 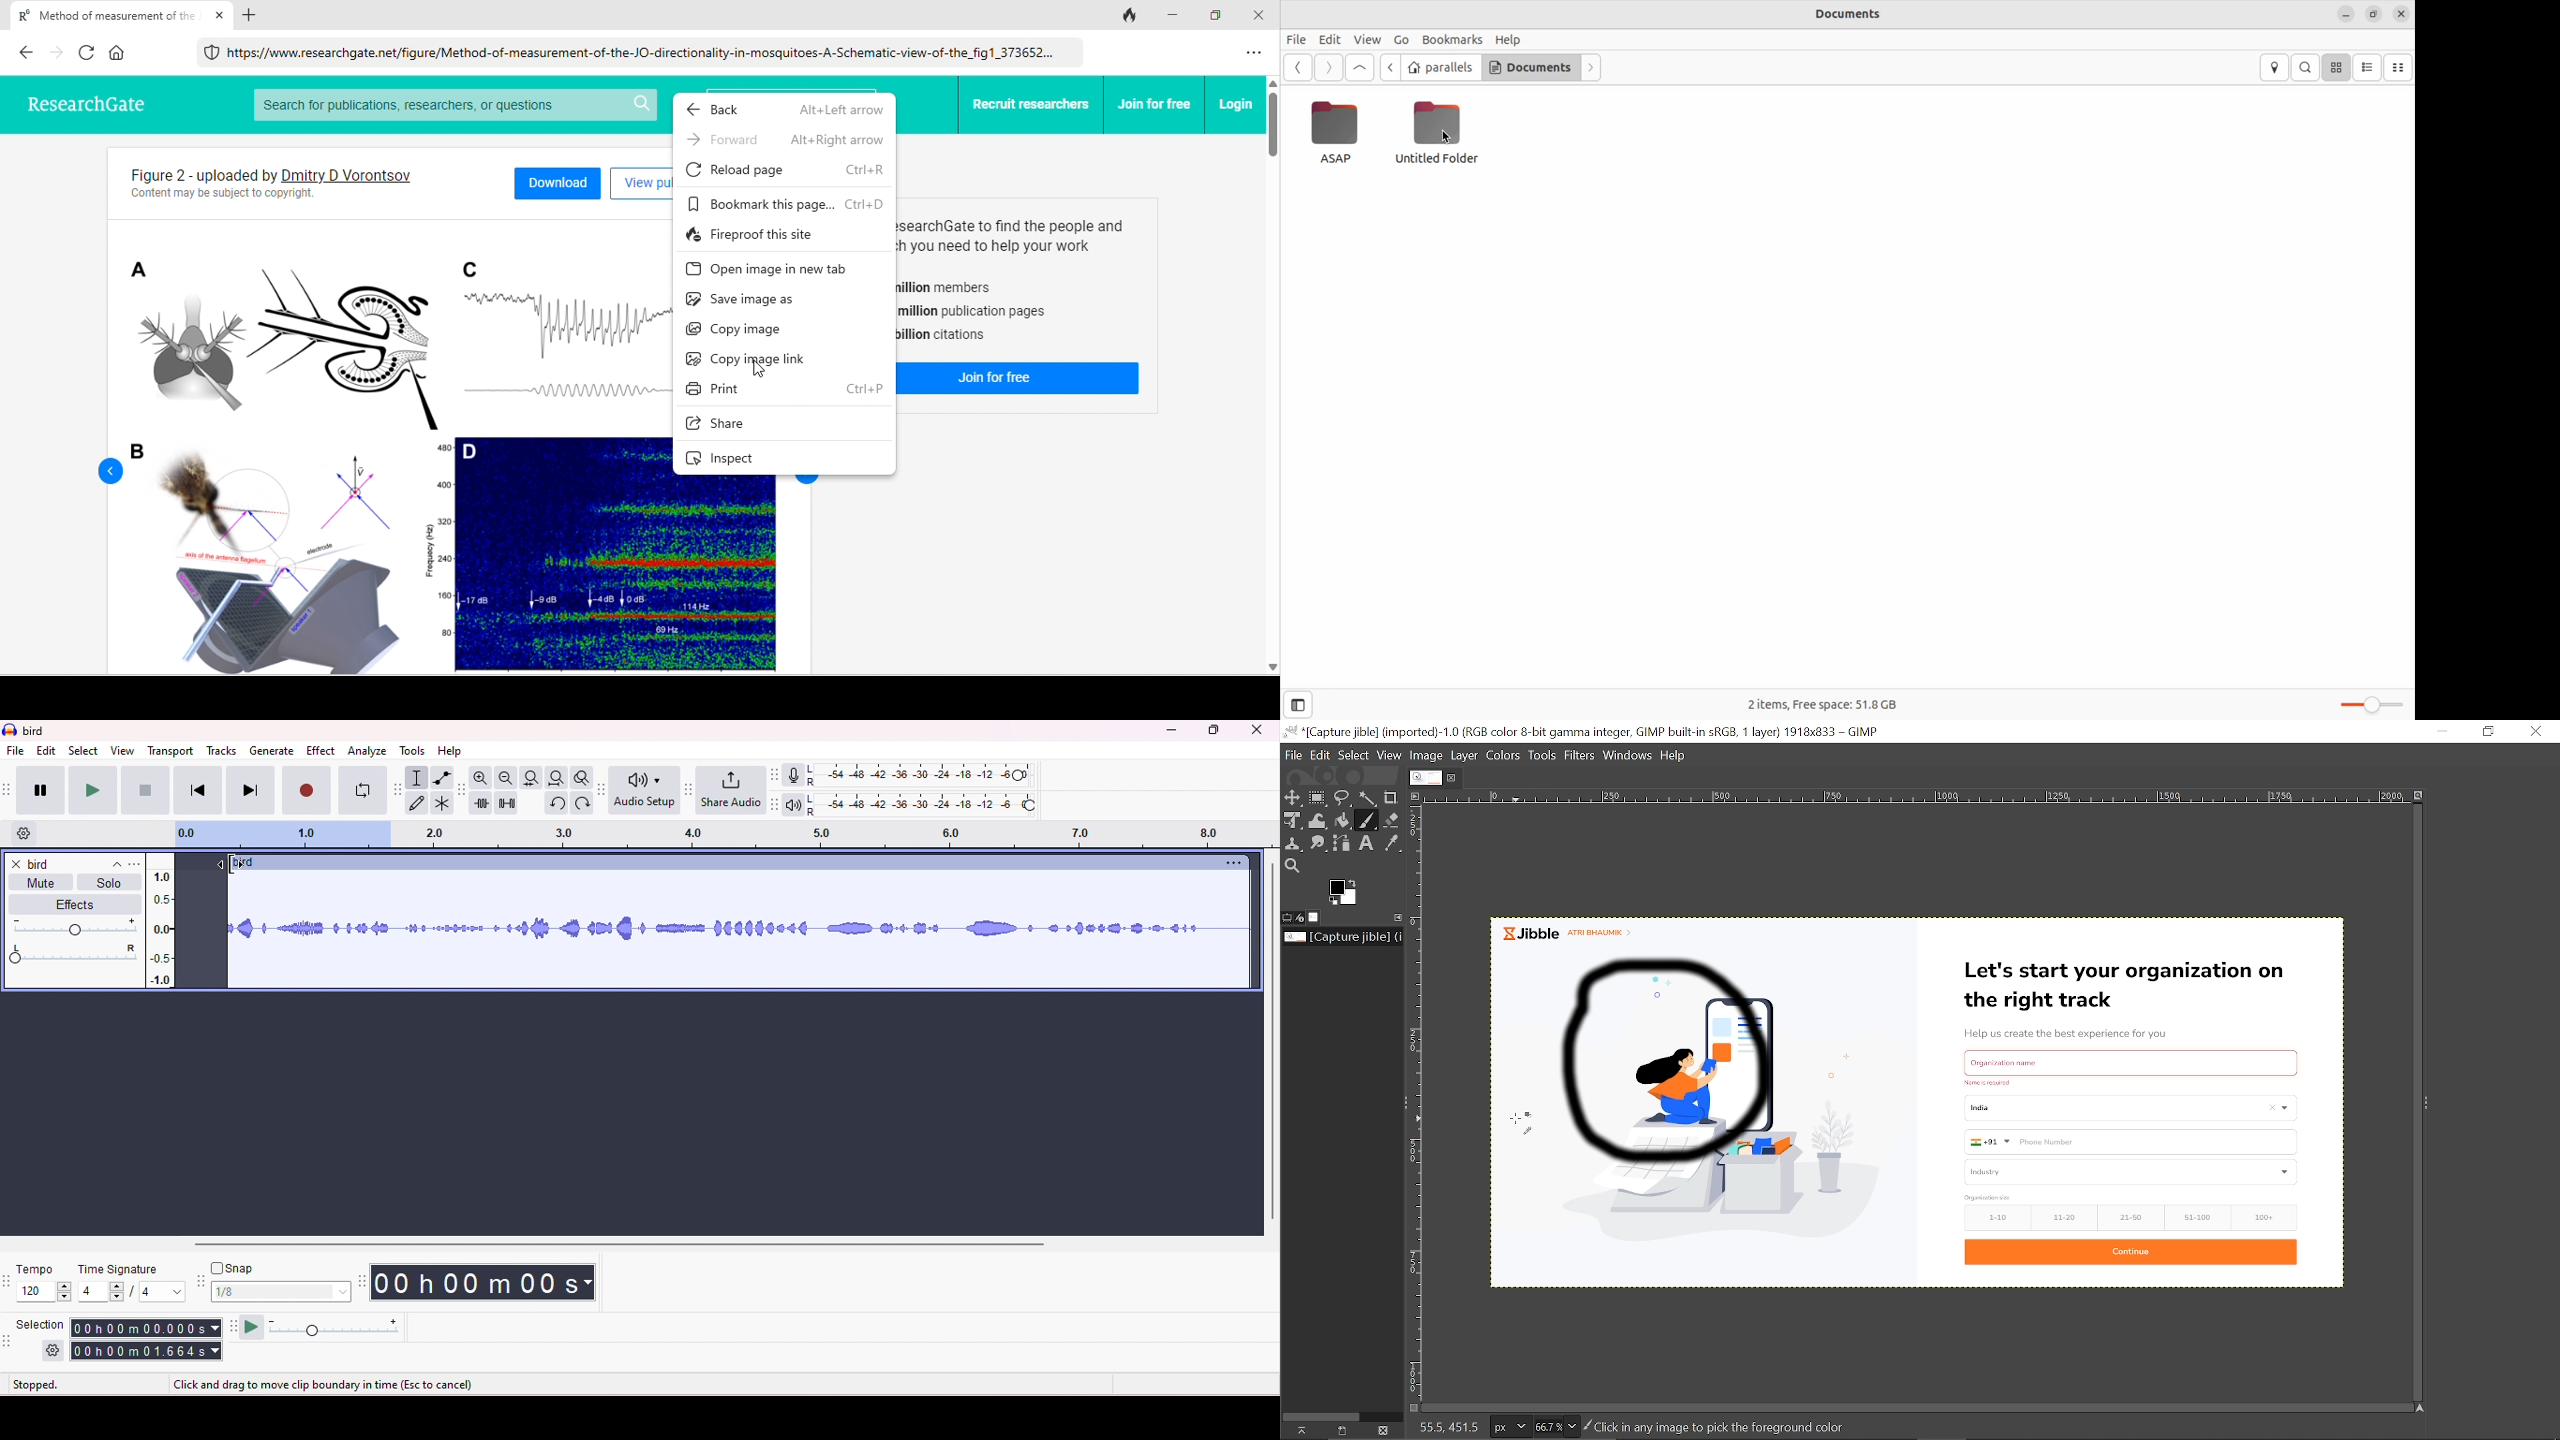 What do you see at coordinates (1302, 918) in the screenshot?
I see `Device status` at bounding box center [1302, 918].